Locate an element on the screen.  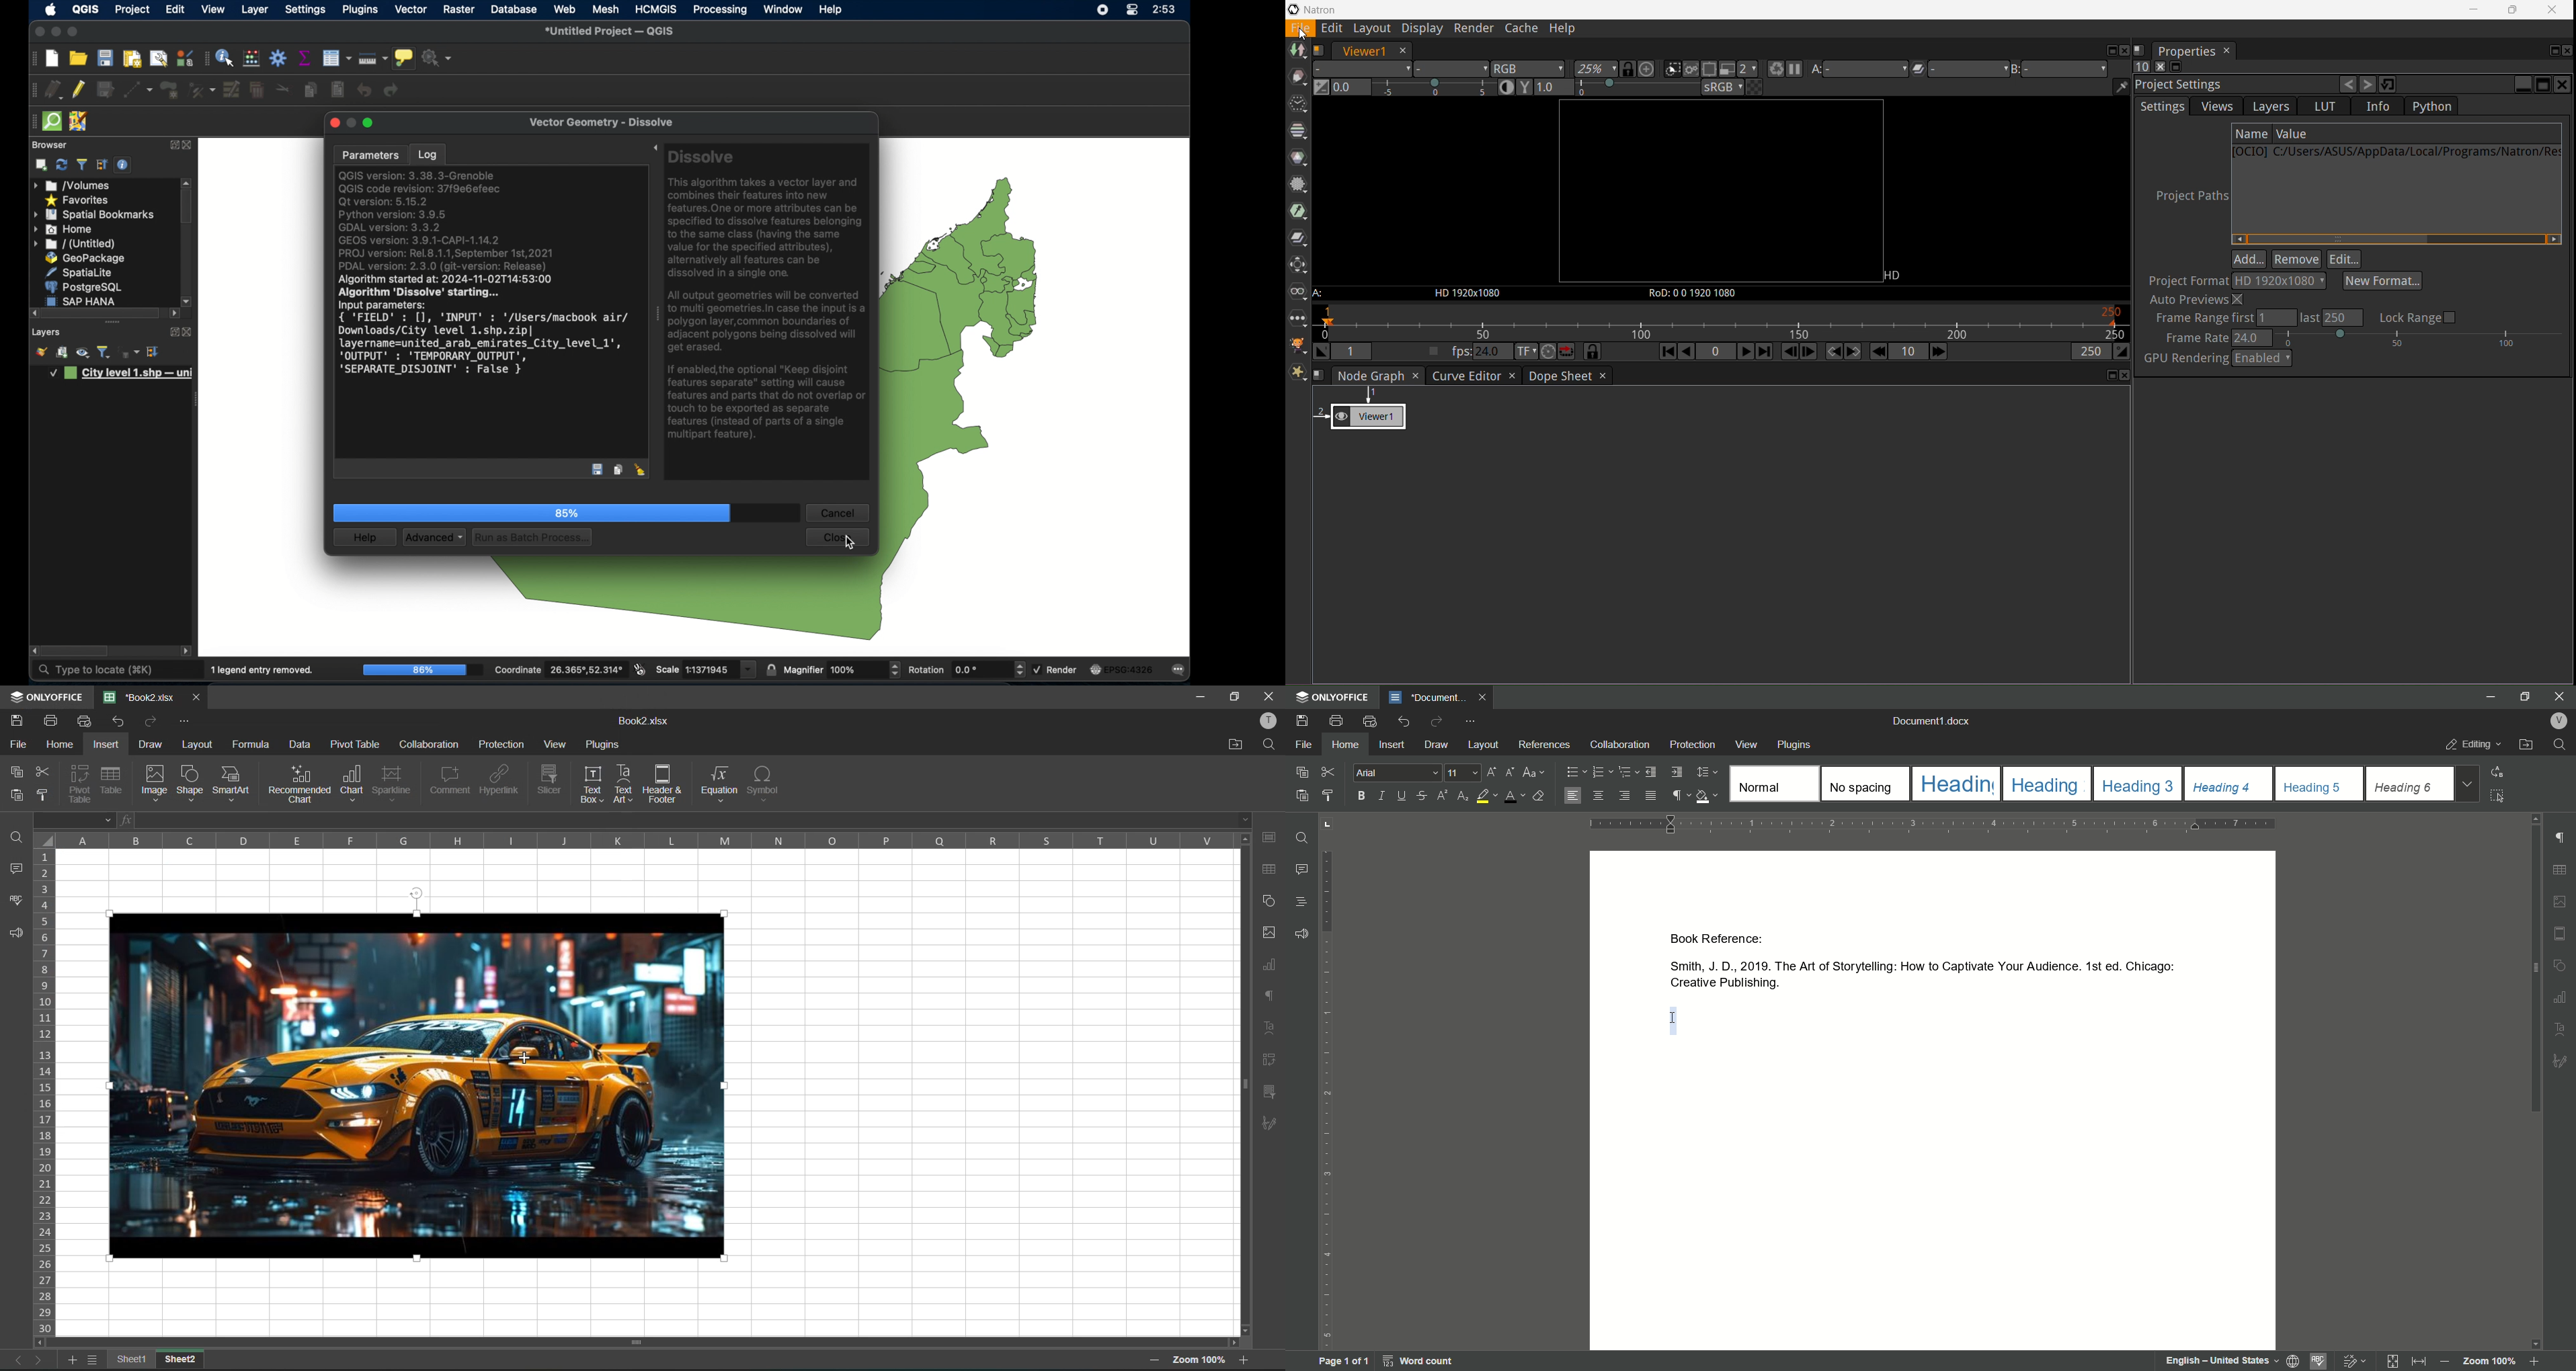
scroll box is located at coordinates (103, 313).